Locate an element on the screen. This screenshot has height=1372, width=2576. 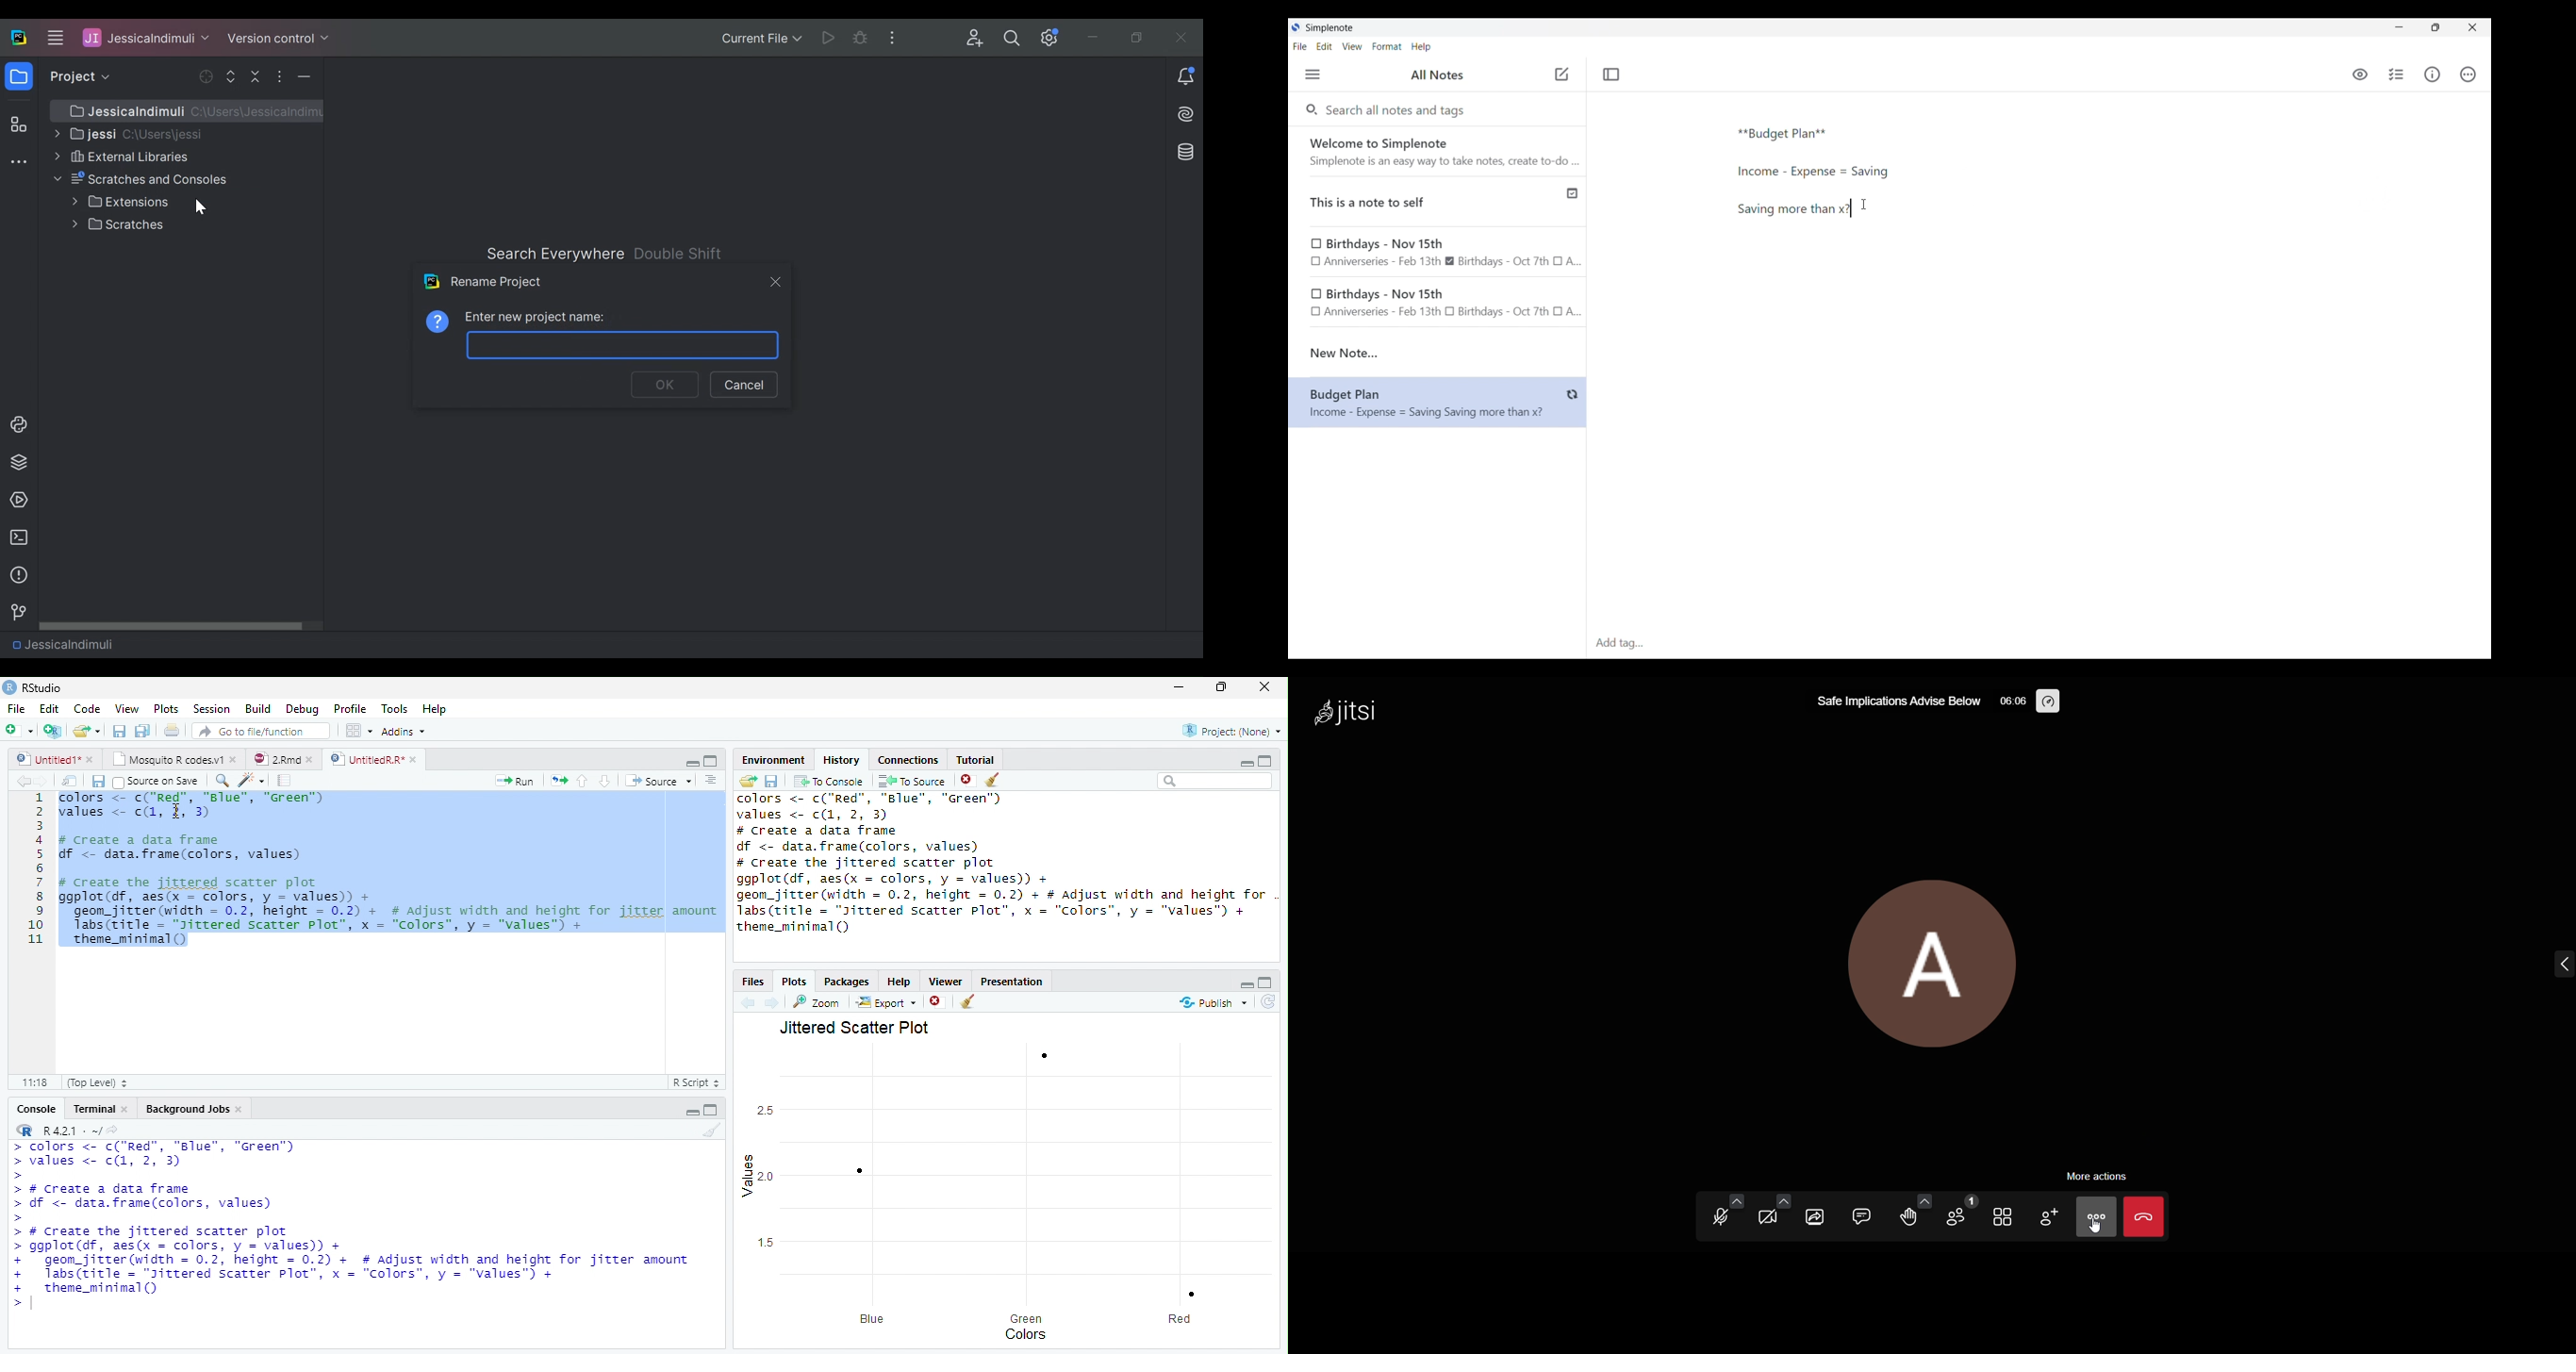
R Script is located at coordinates (697, 1082).